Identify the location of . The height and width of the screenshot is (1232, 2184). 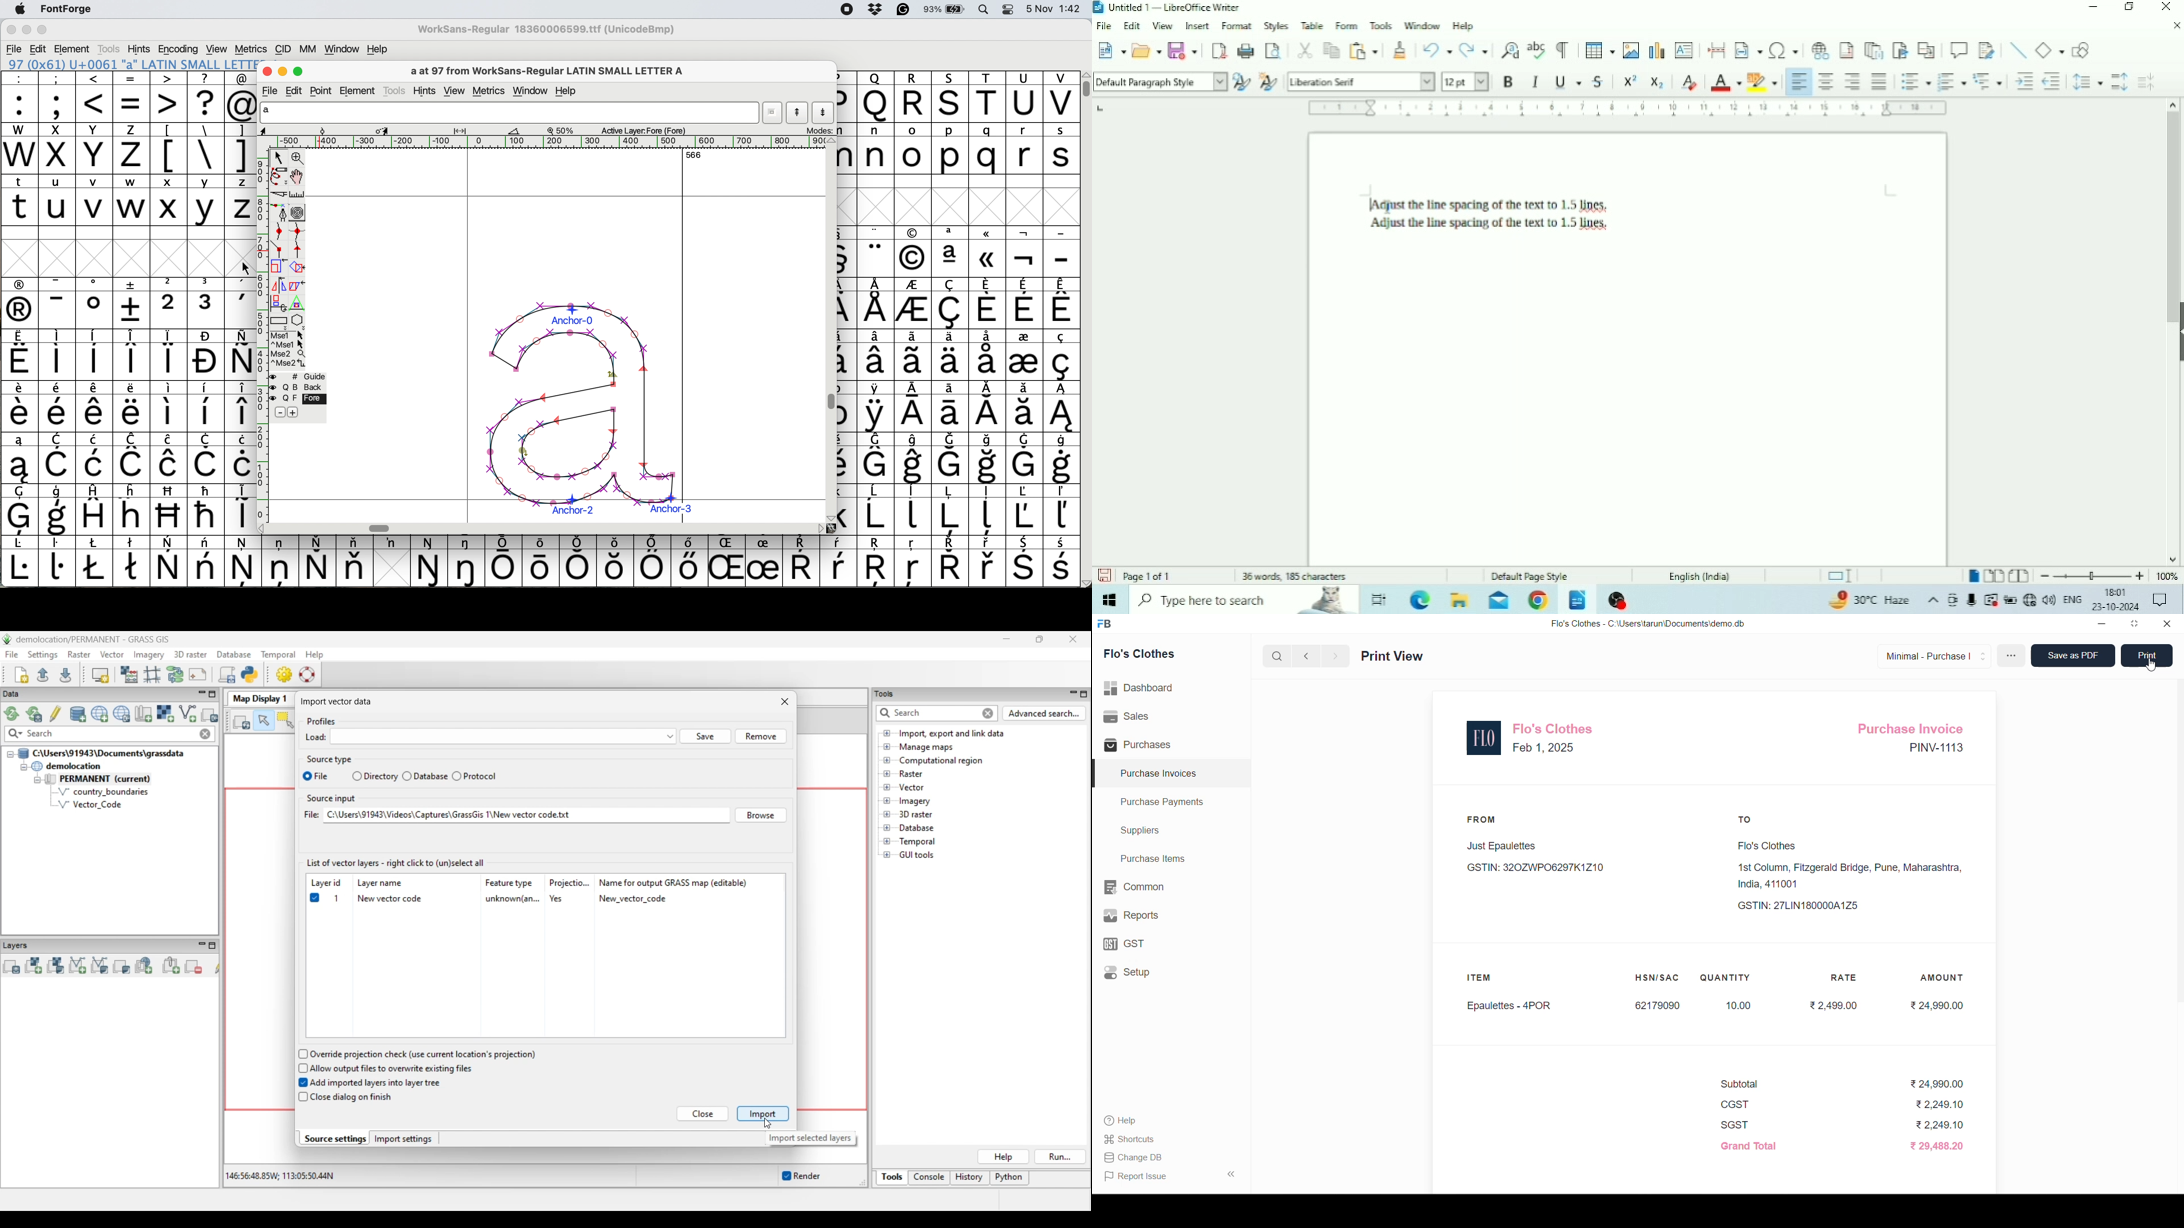
(616, 561).